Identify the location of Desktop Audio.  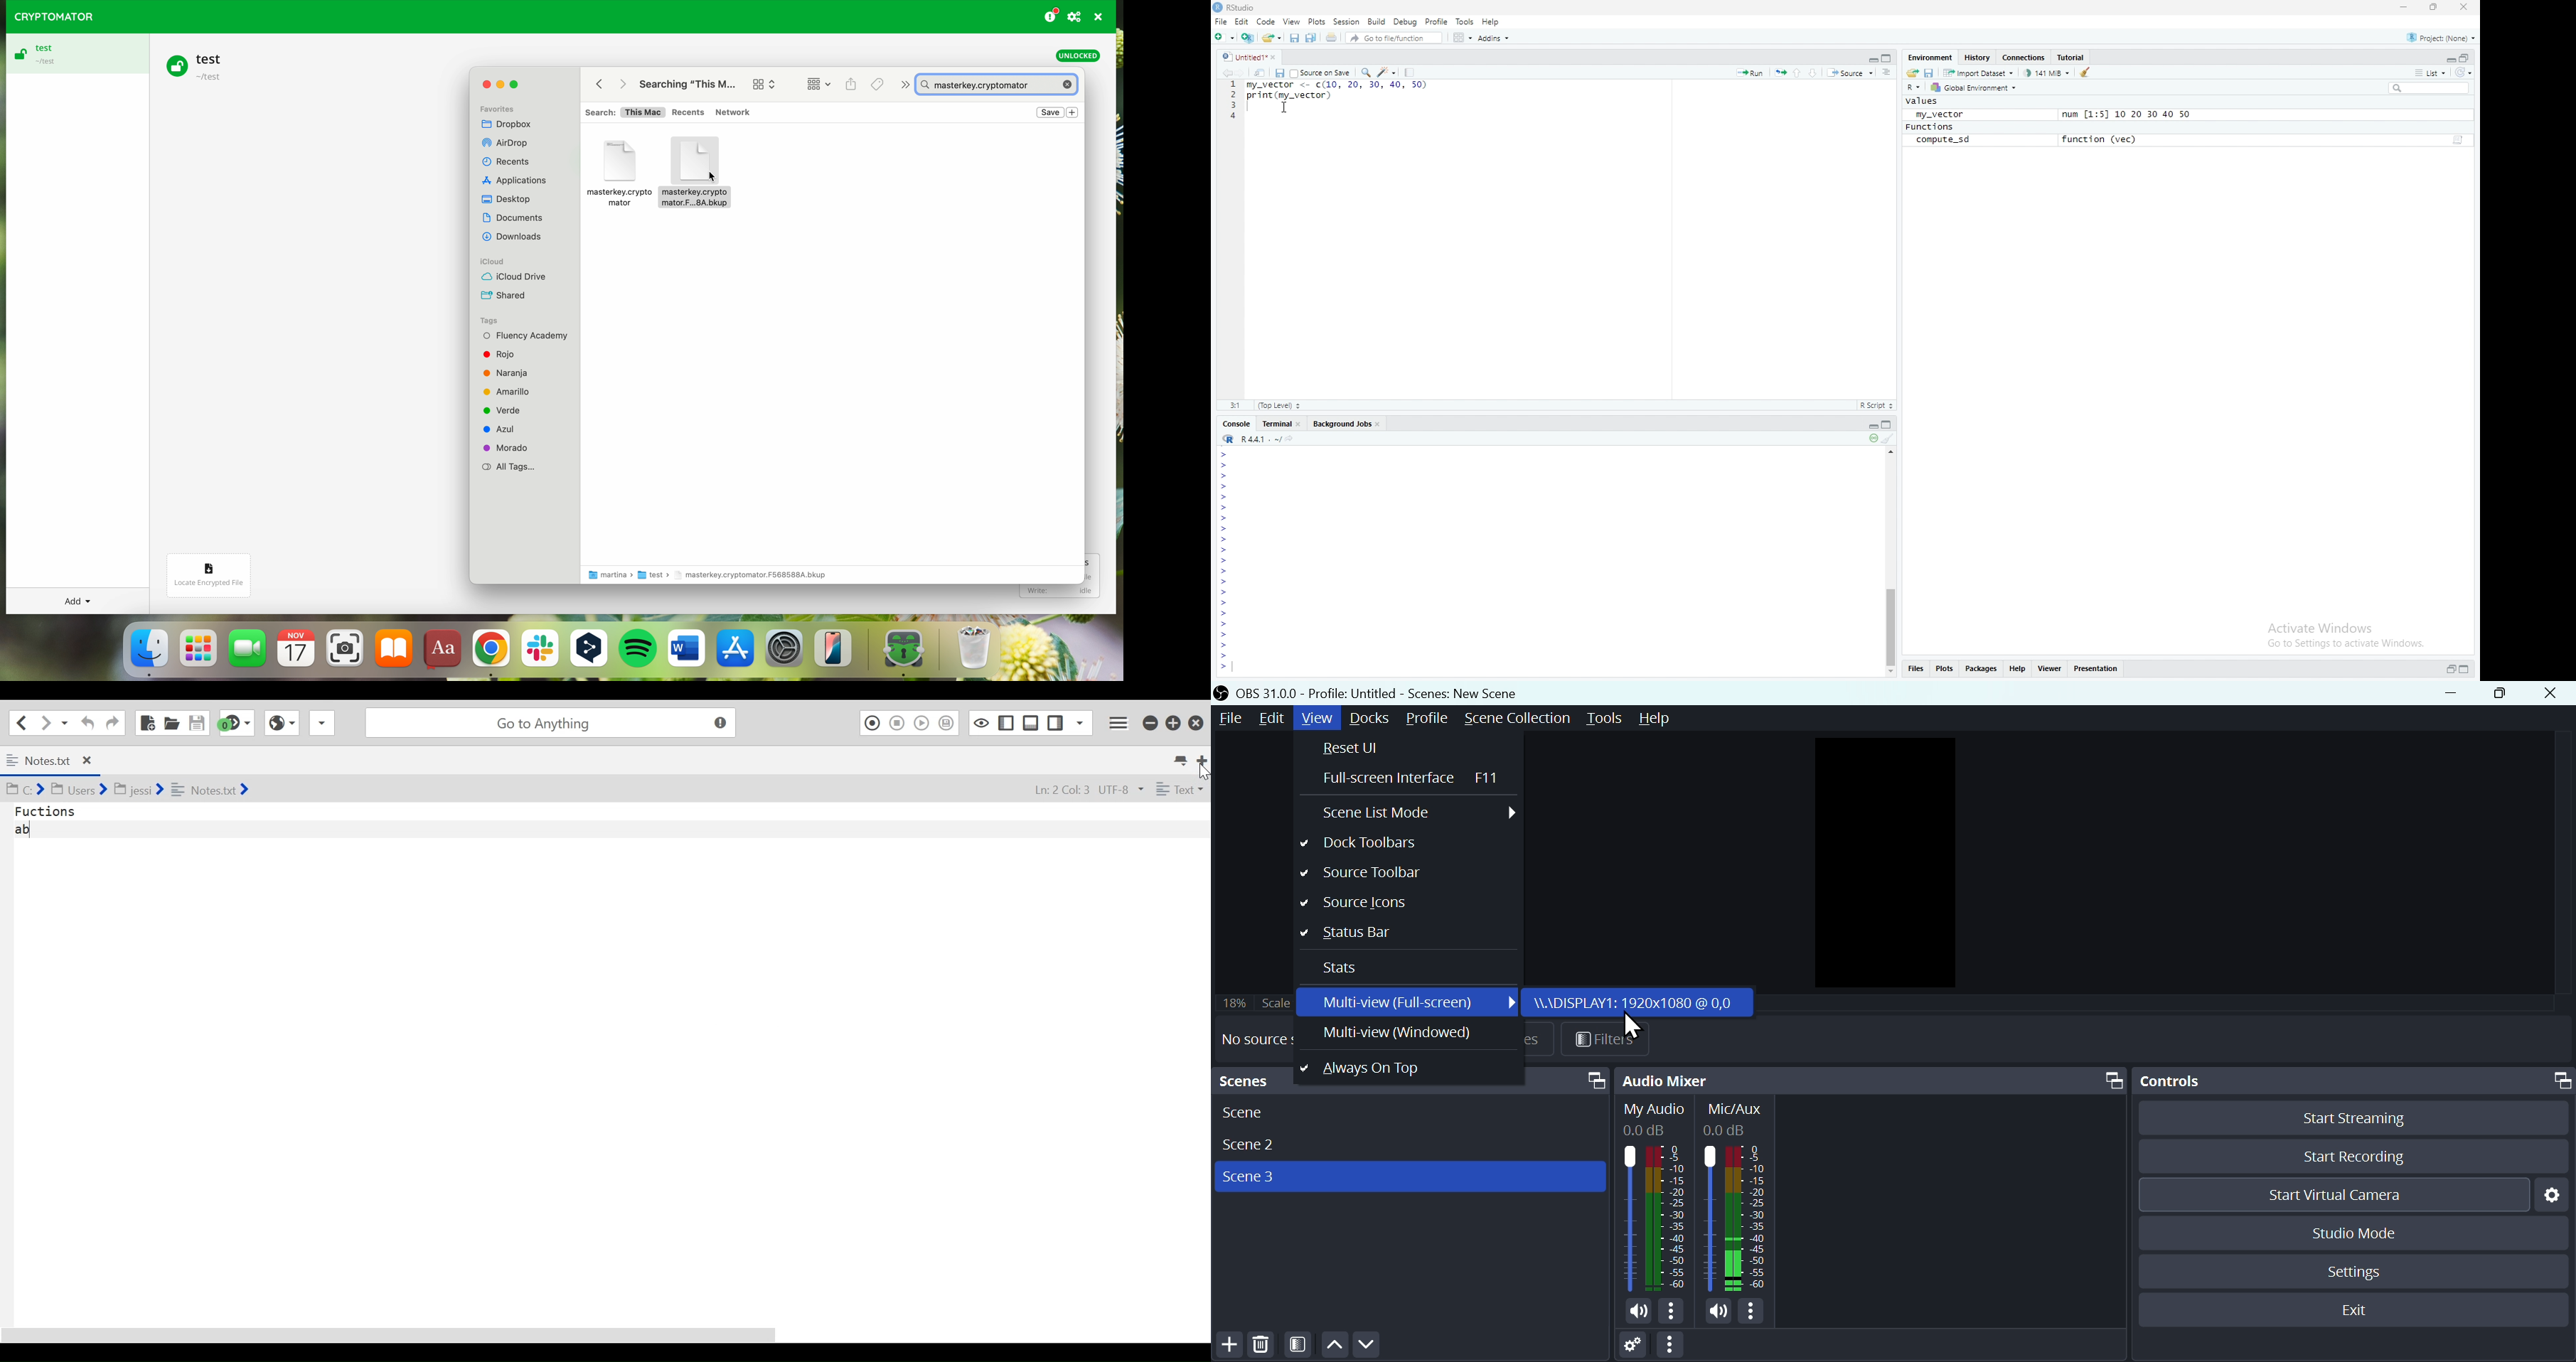
(1655, 1197).